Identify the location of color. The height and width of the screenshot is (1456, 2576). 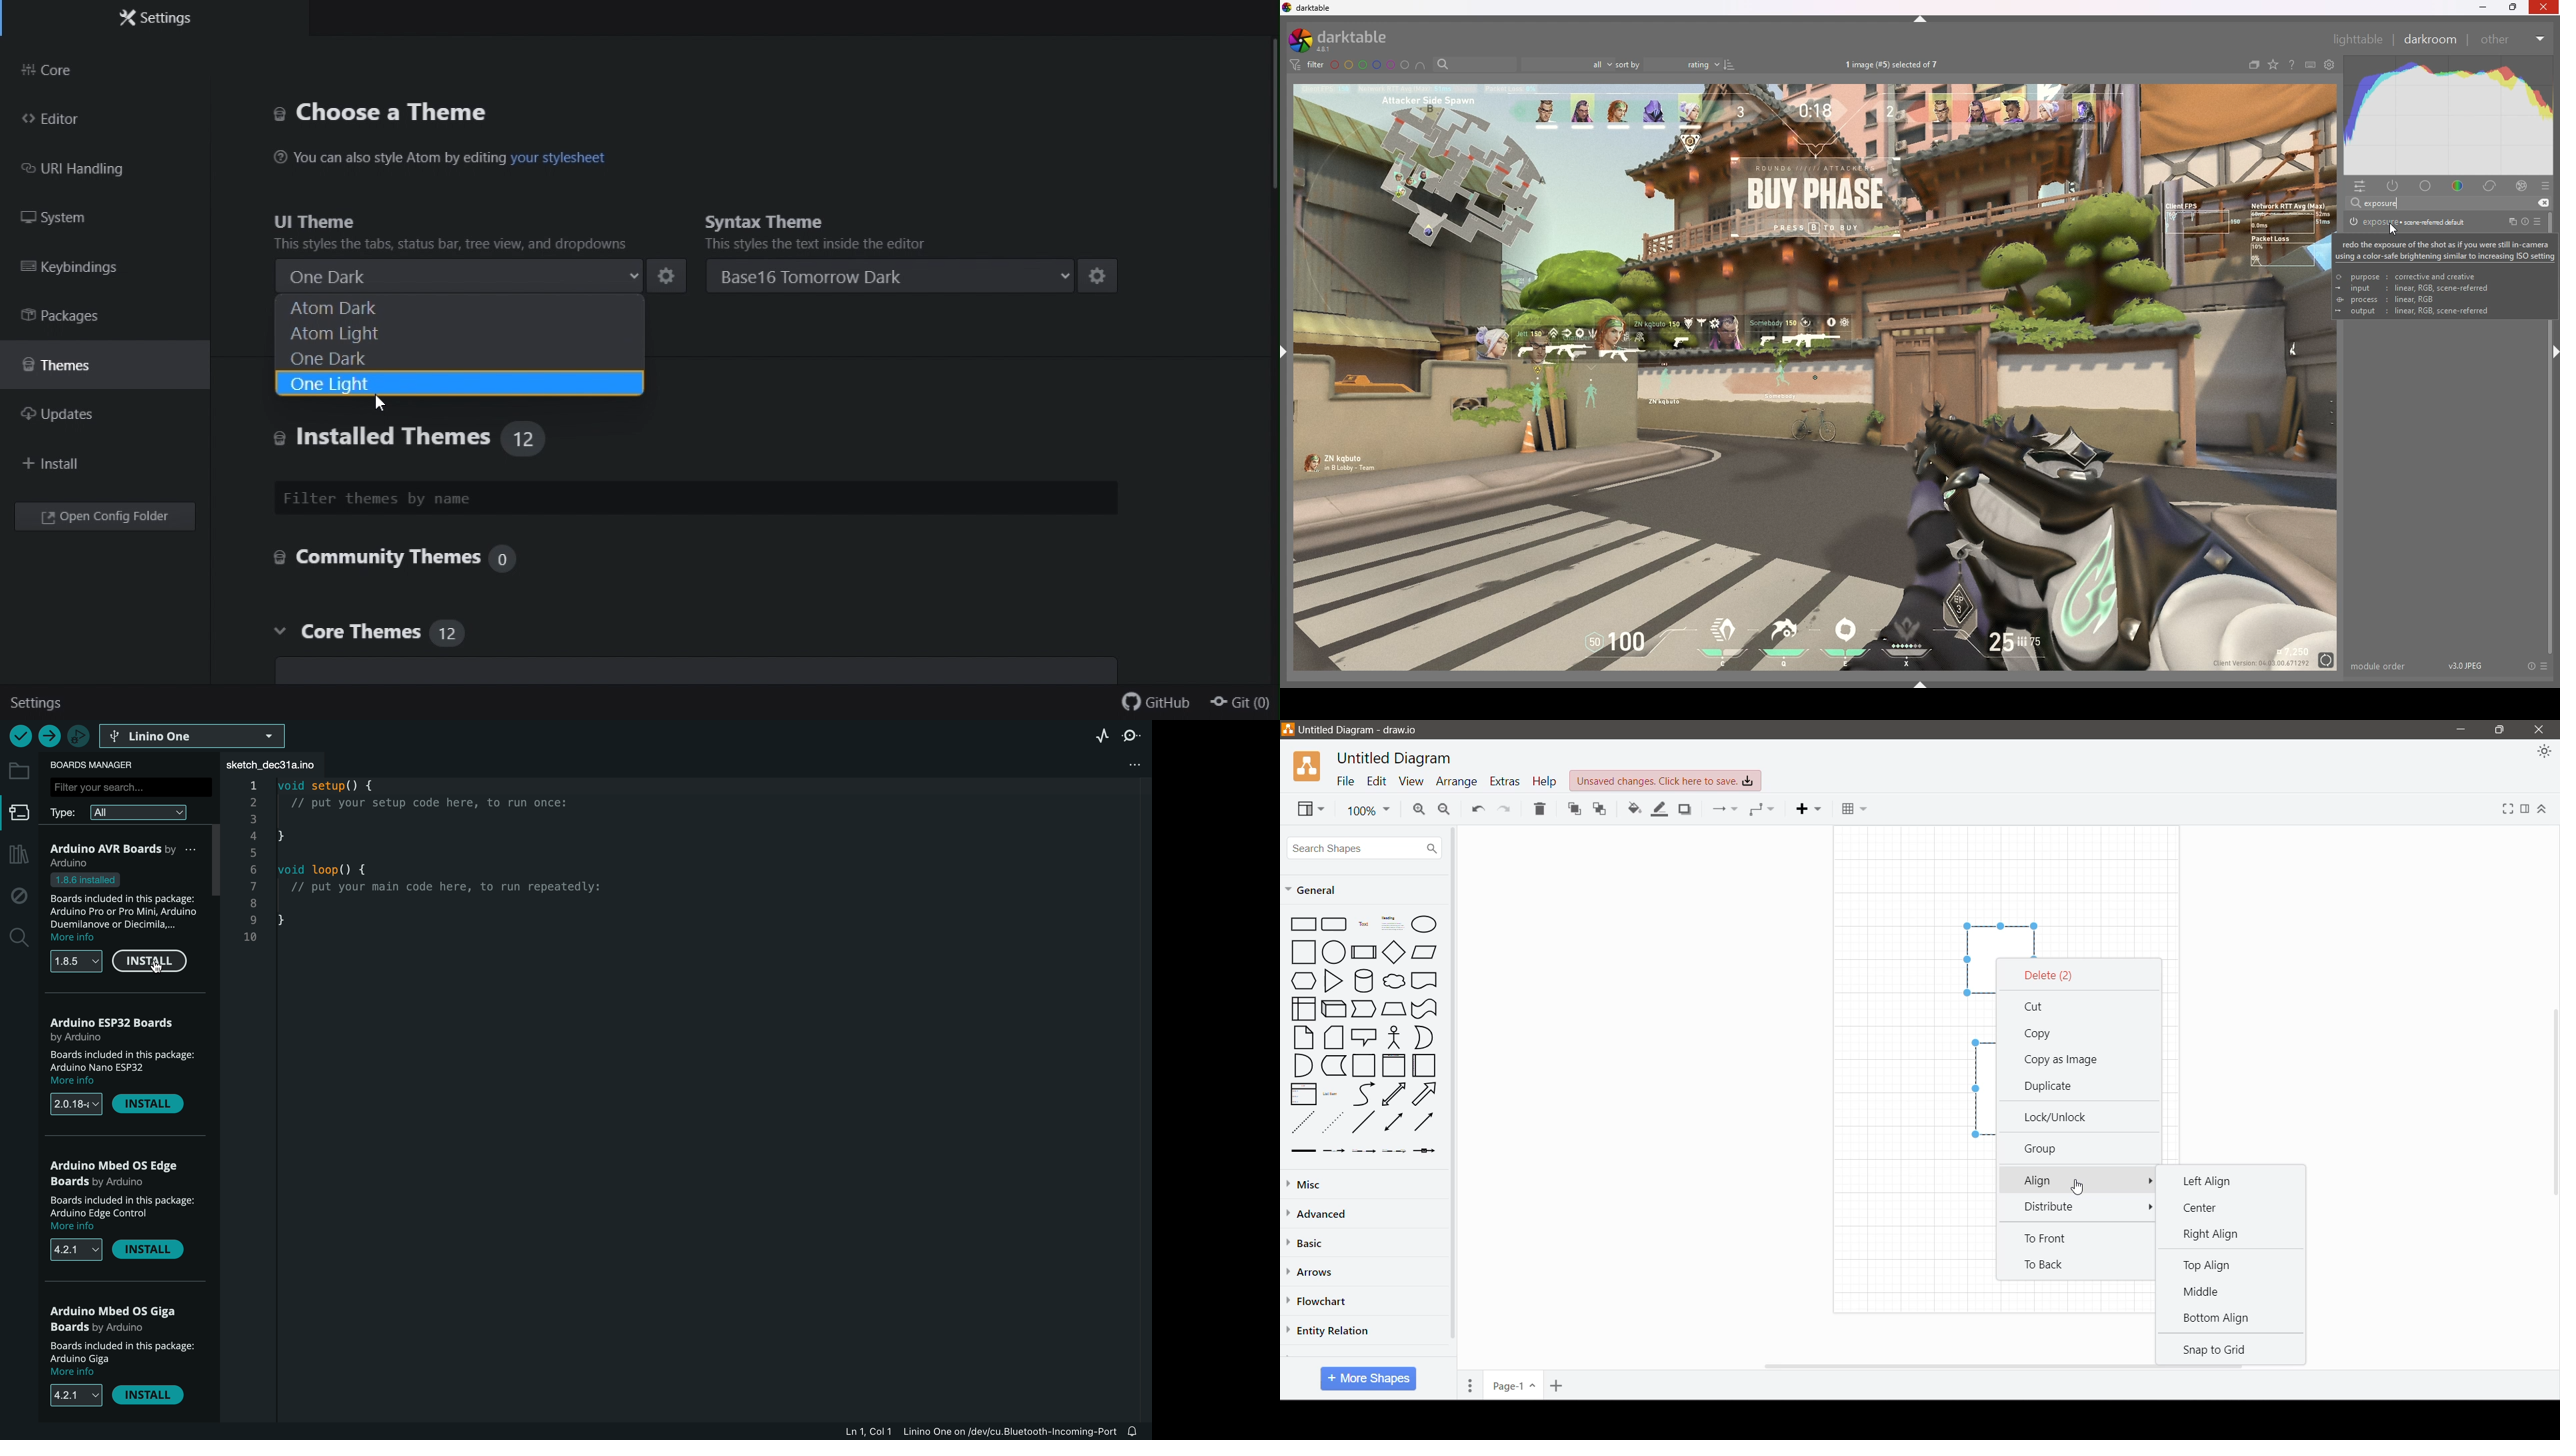
(2457, 186).